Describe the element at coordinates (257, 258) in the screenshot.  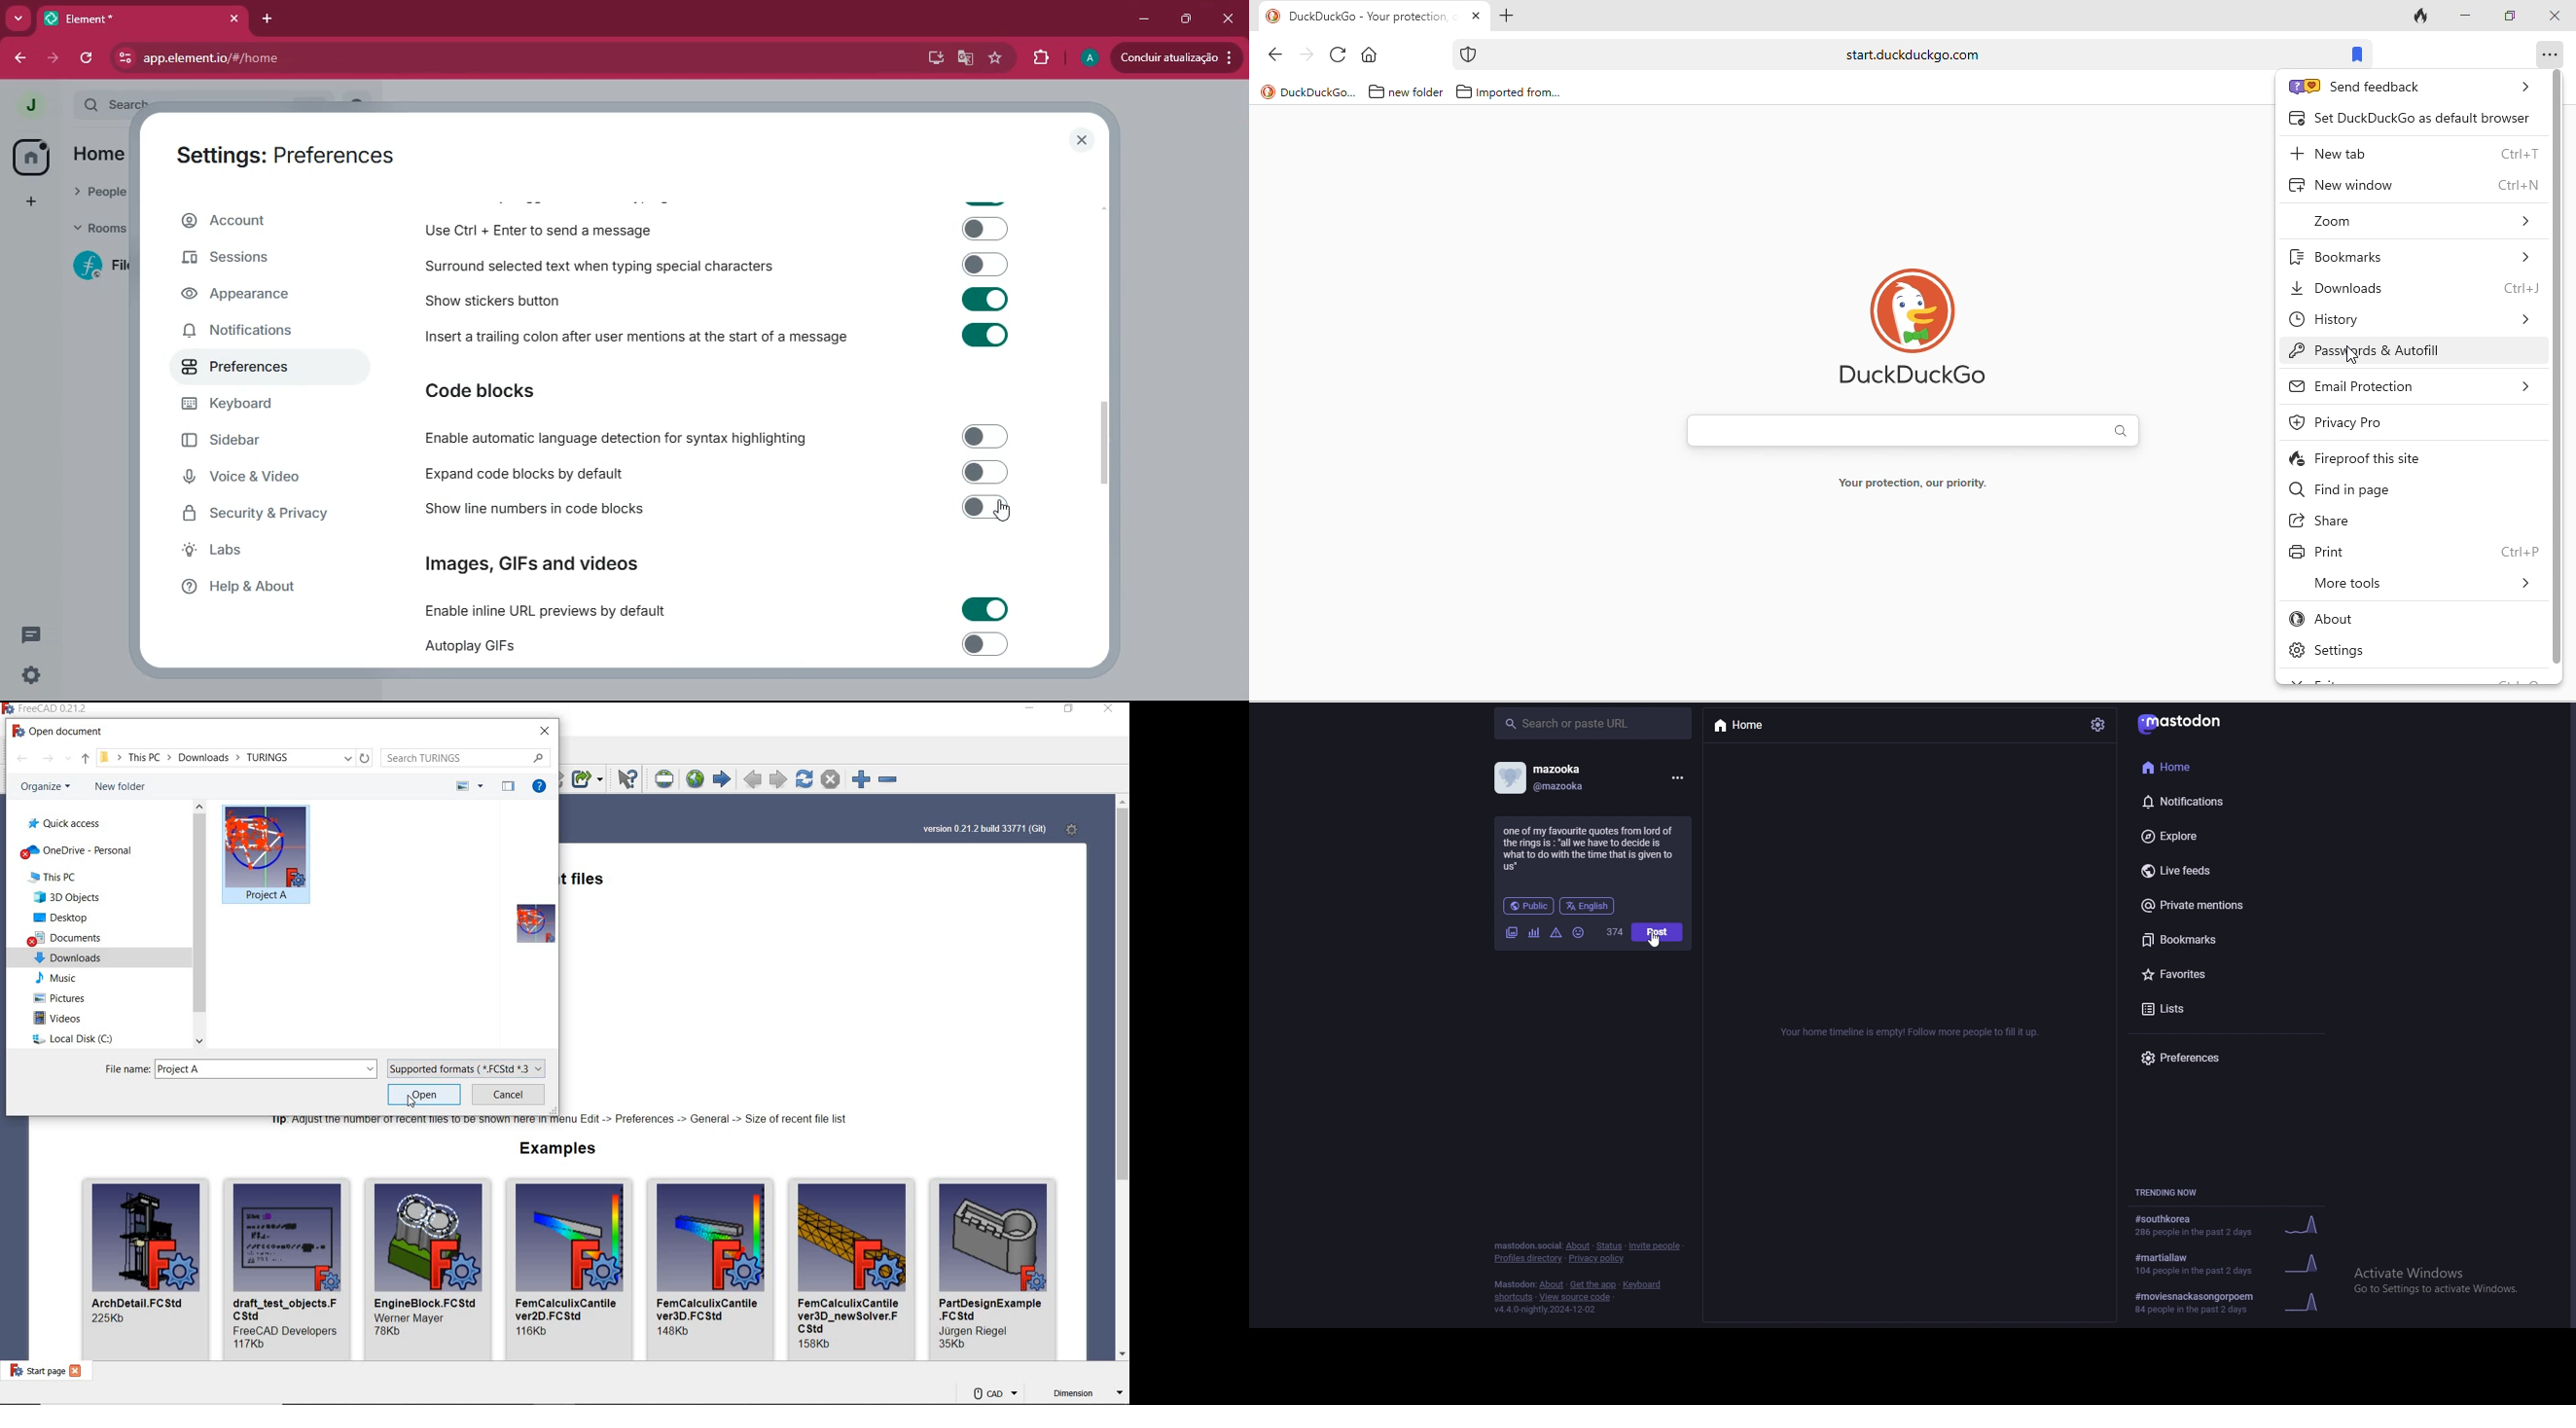
I see `sessions` at that location.